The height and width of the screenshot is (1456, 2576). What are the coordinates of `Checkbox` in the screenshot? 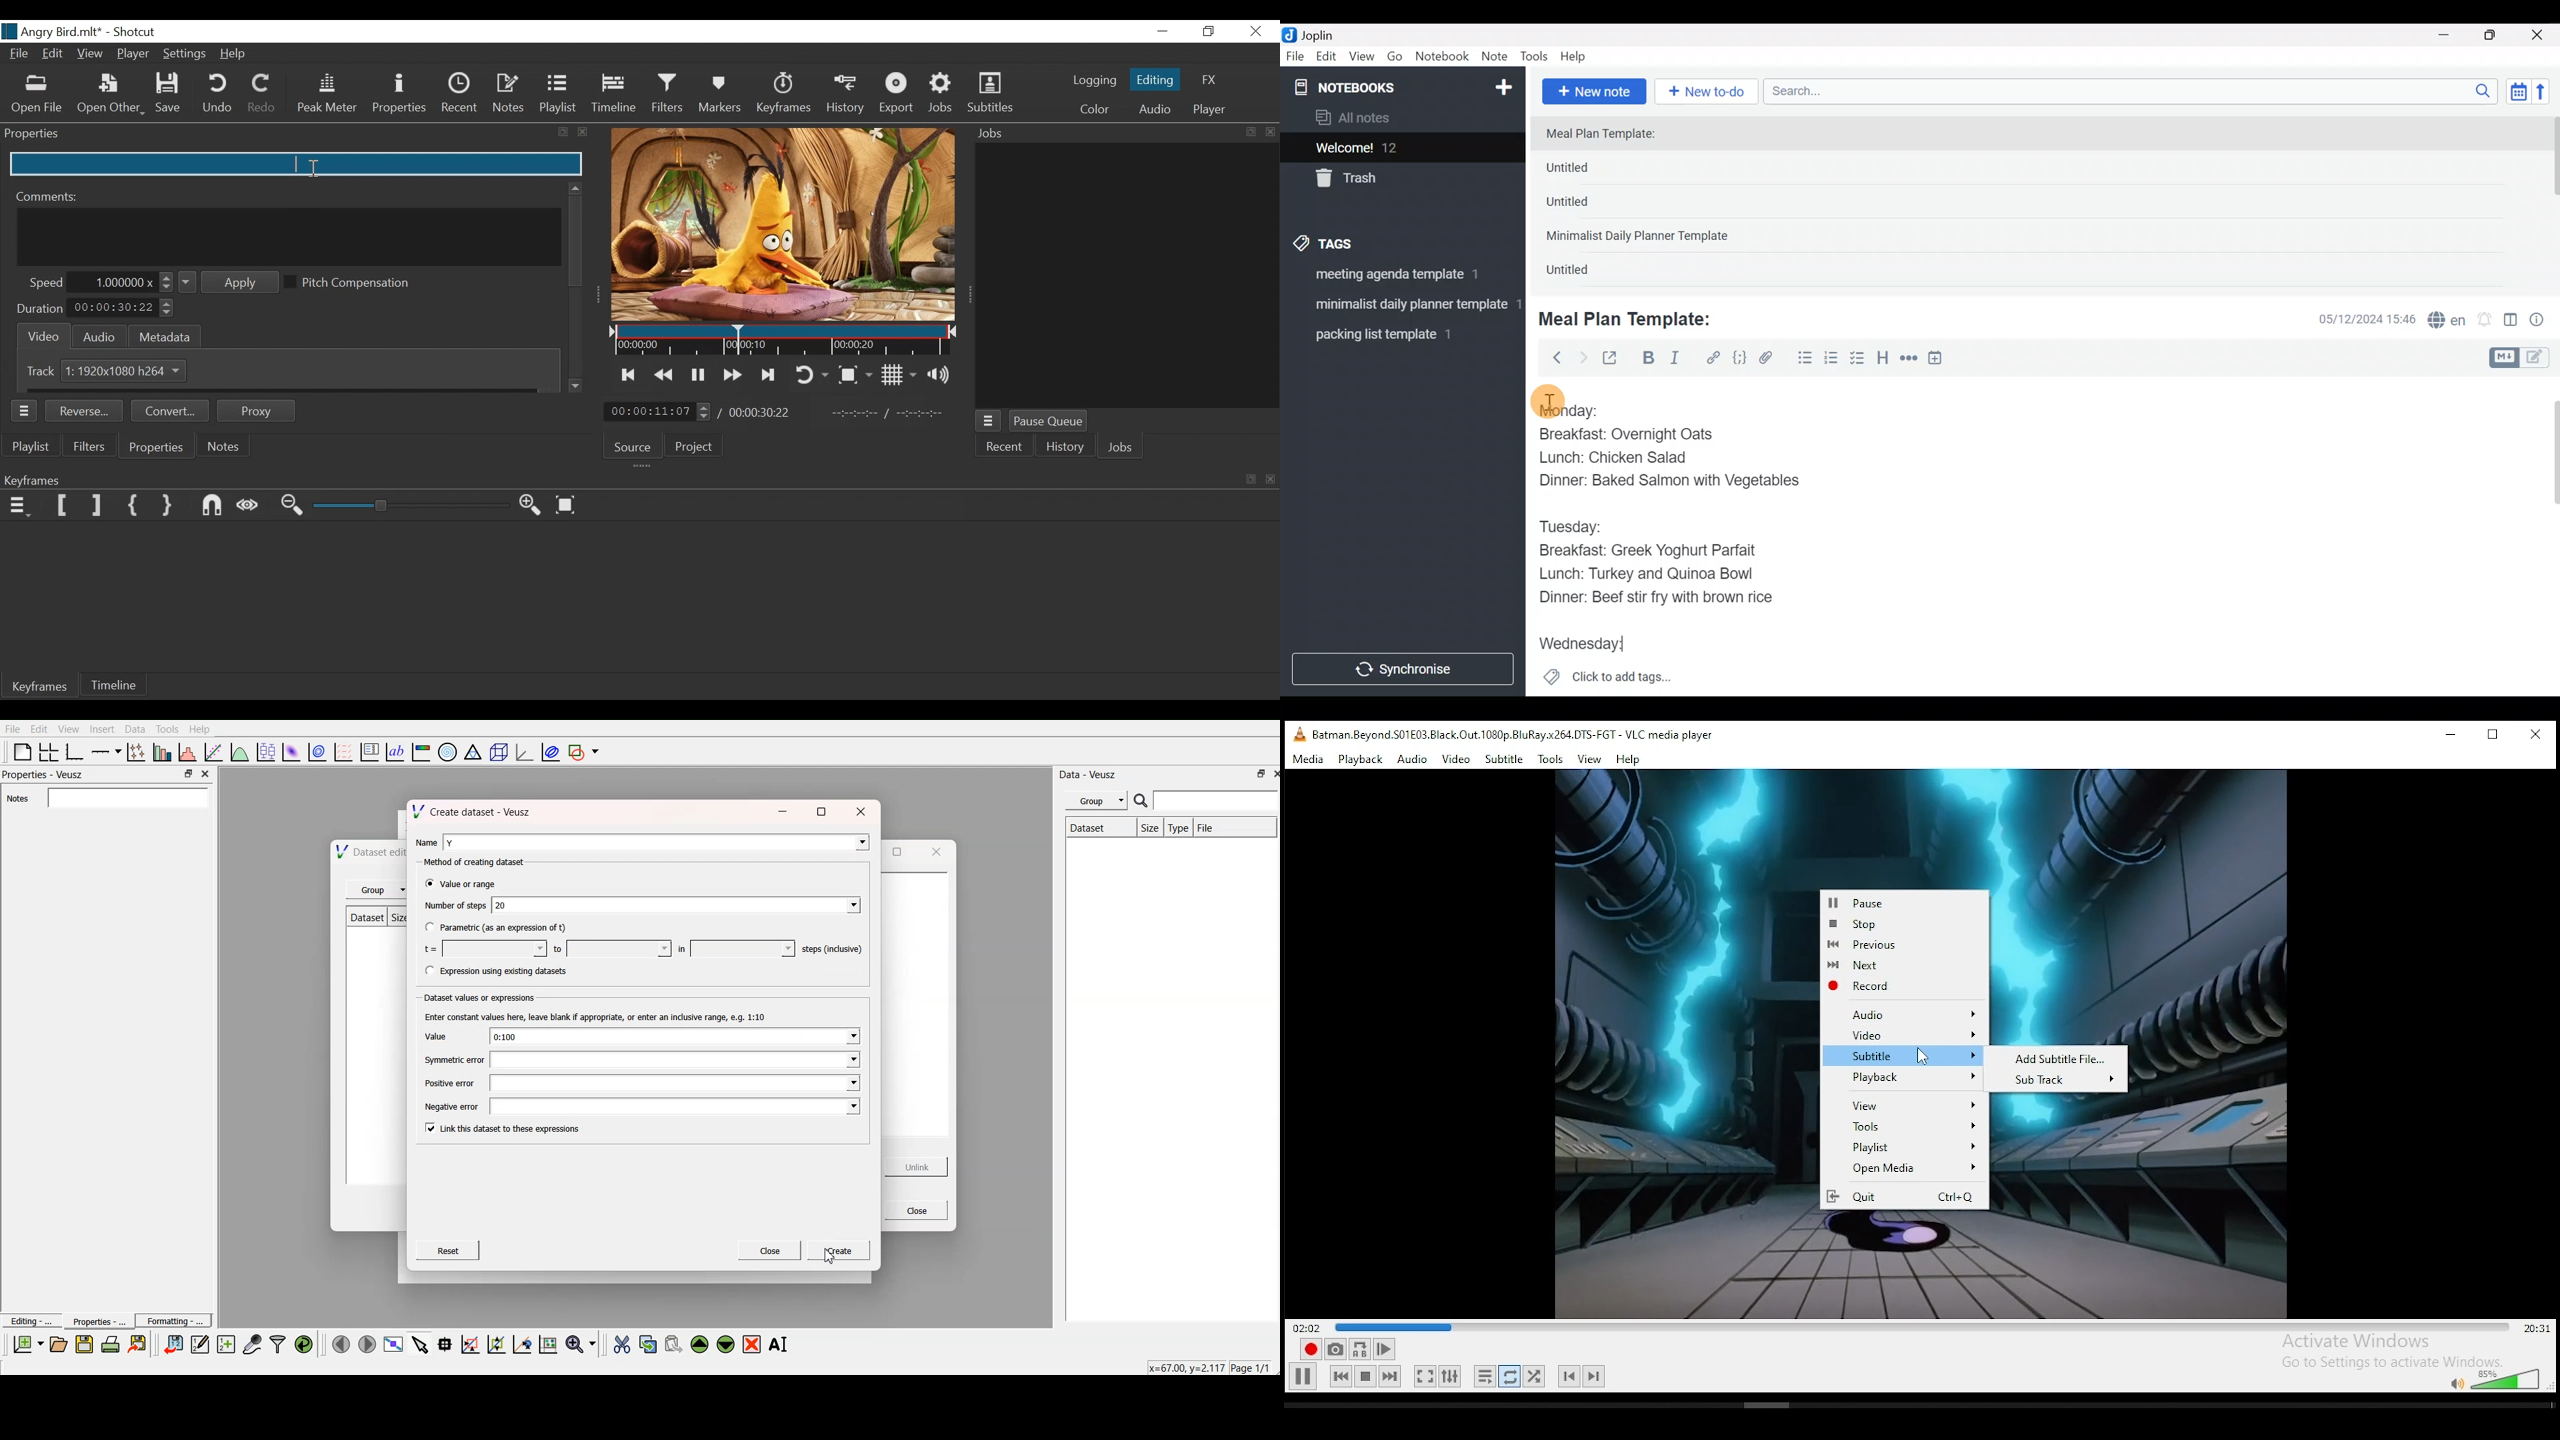 It's located at (1859, 359).